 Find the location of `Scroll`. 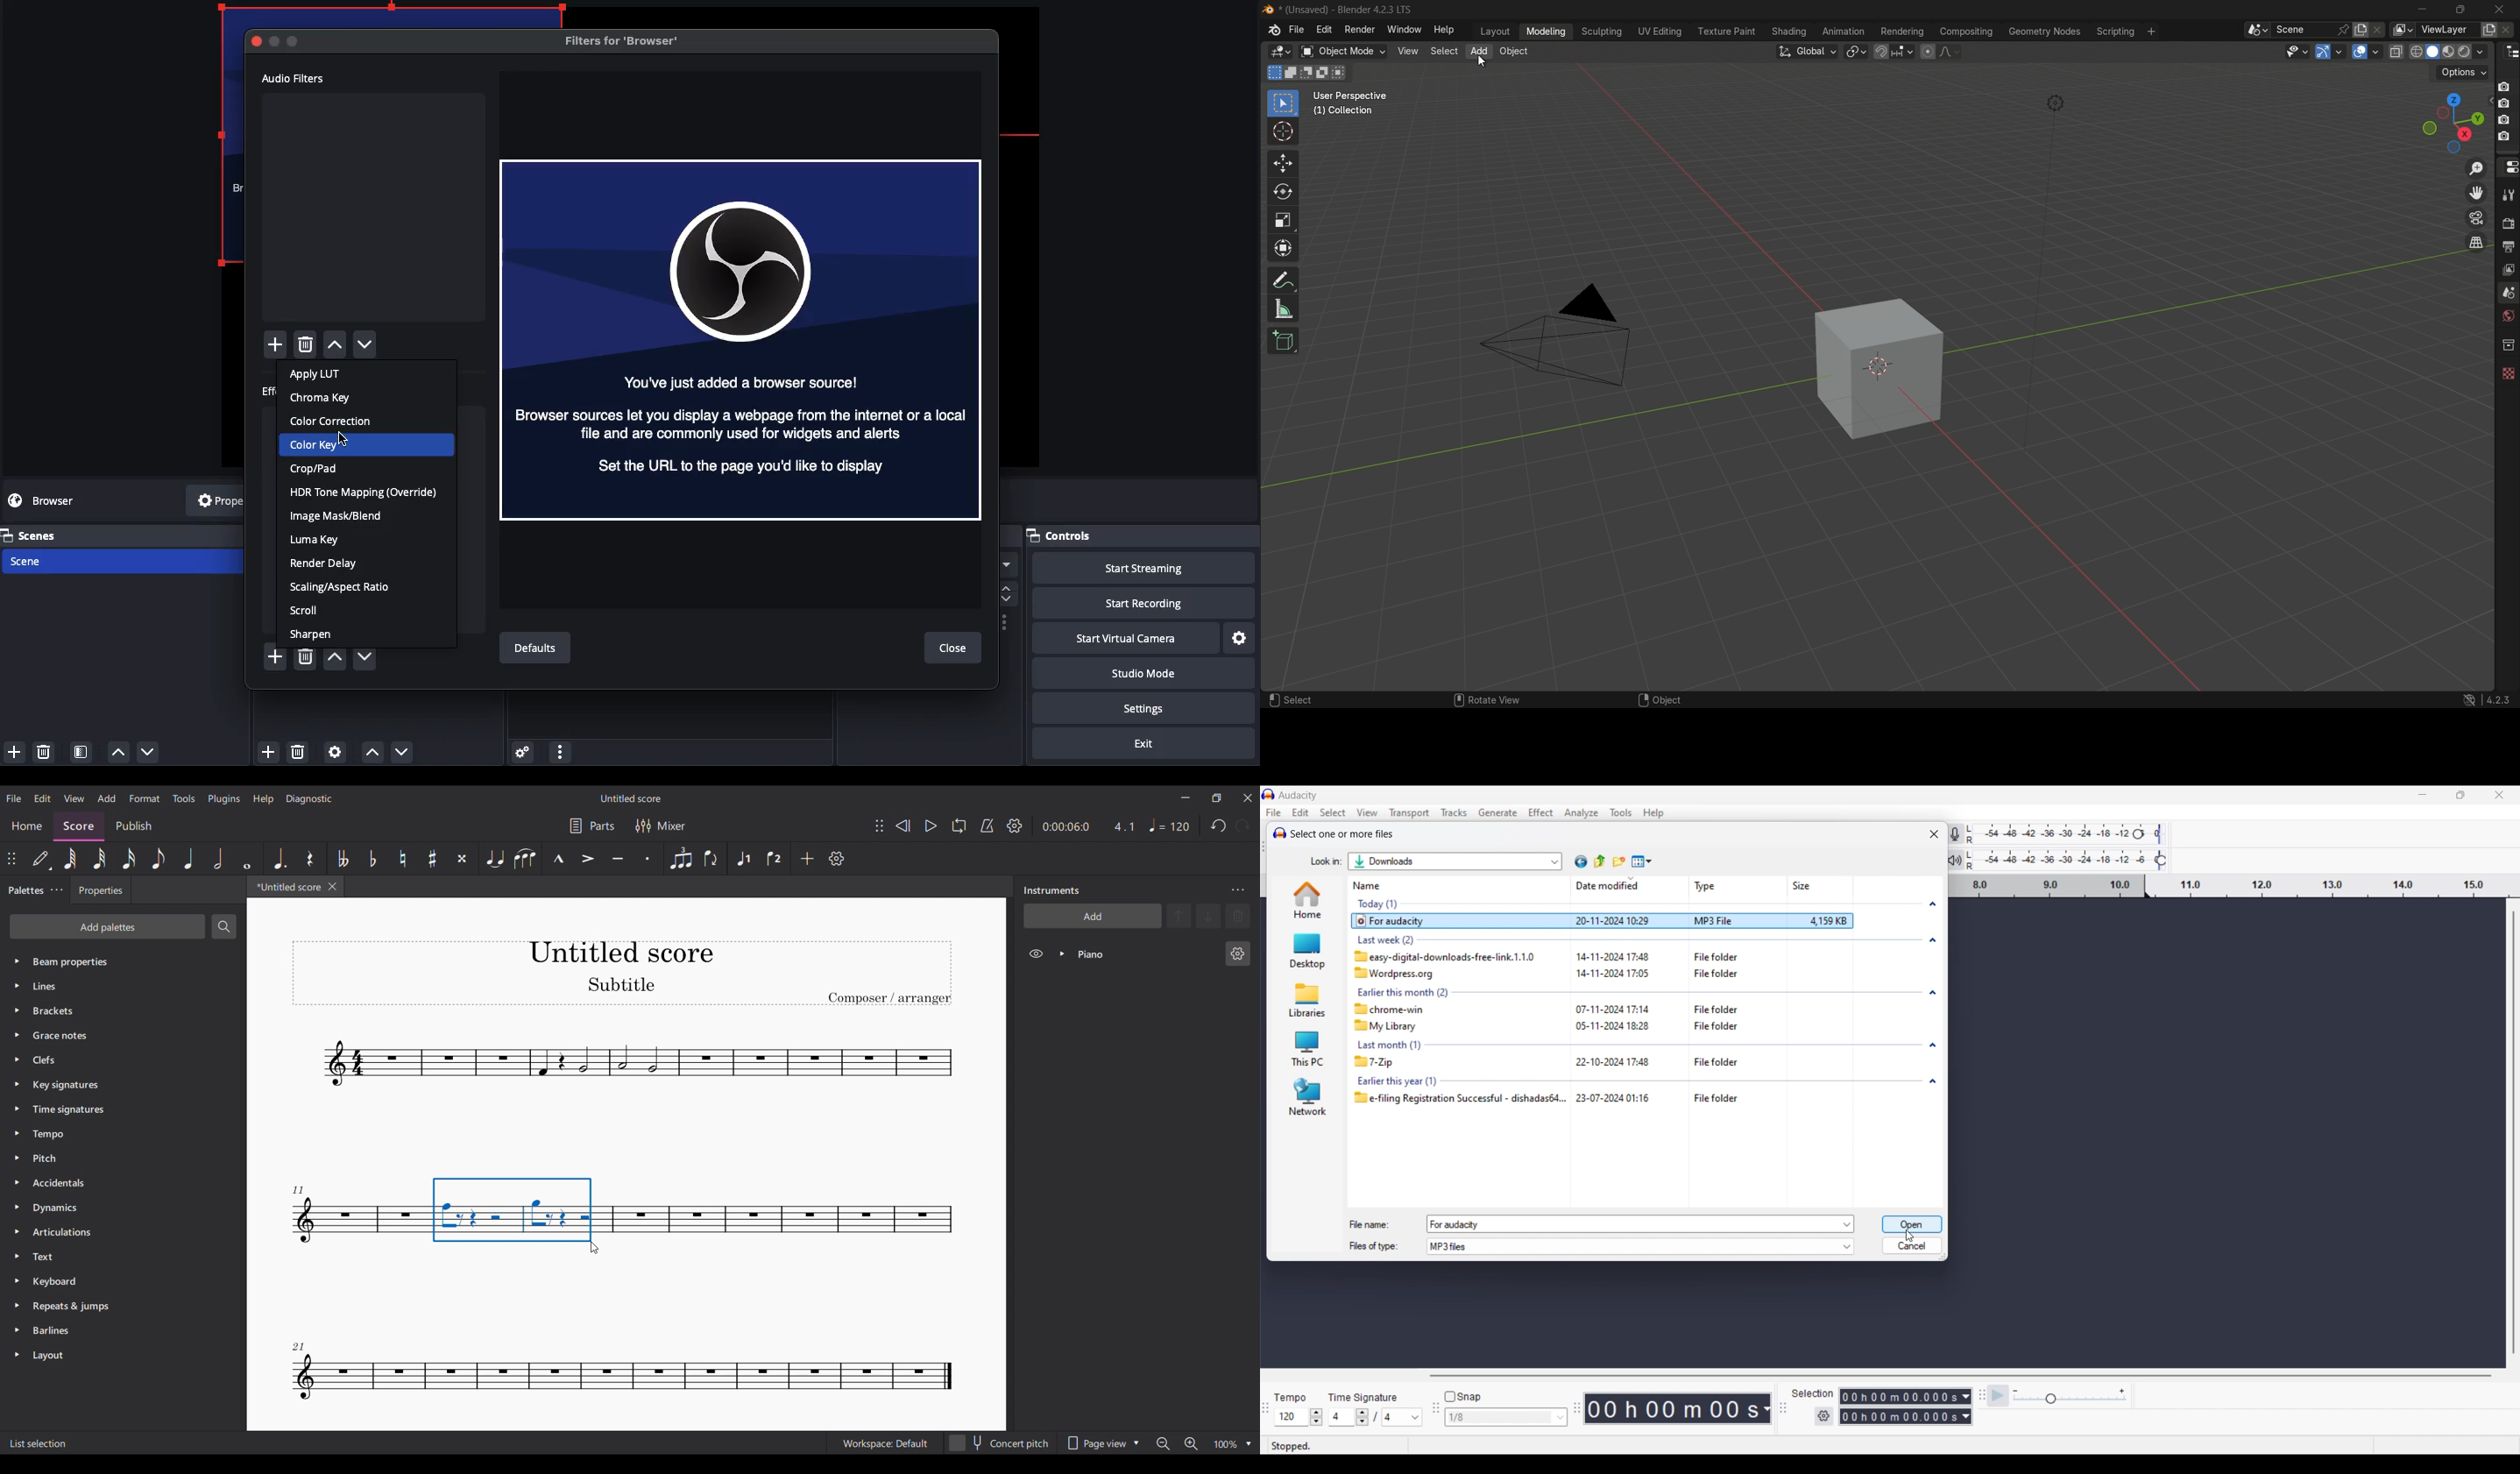

Scroll is located at coordinates (305, 610).